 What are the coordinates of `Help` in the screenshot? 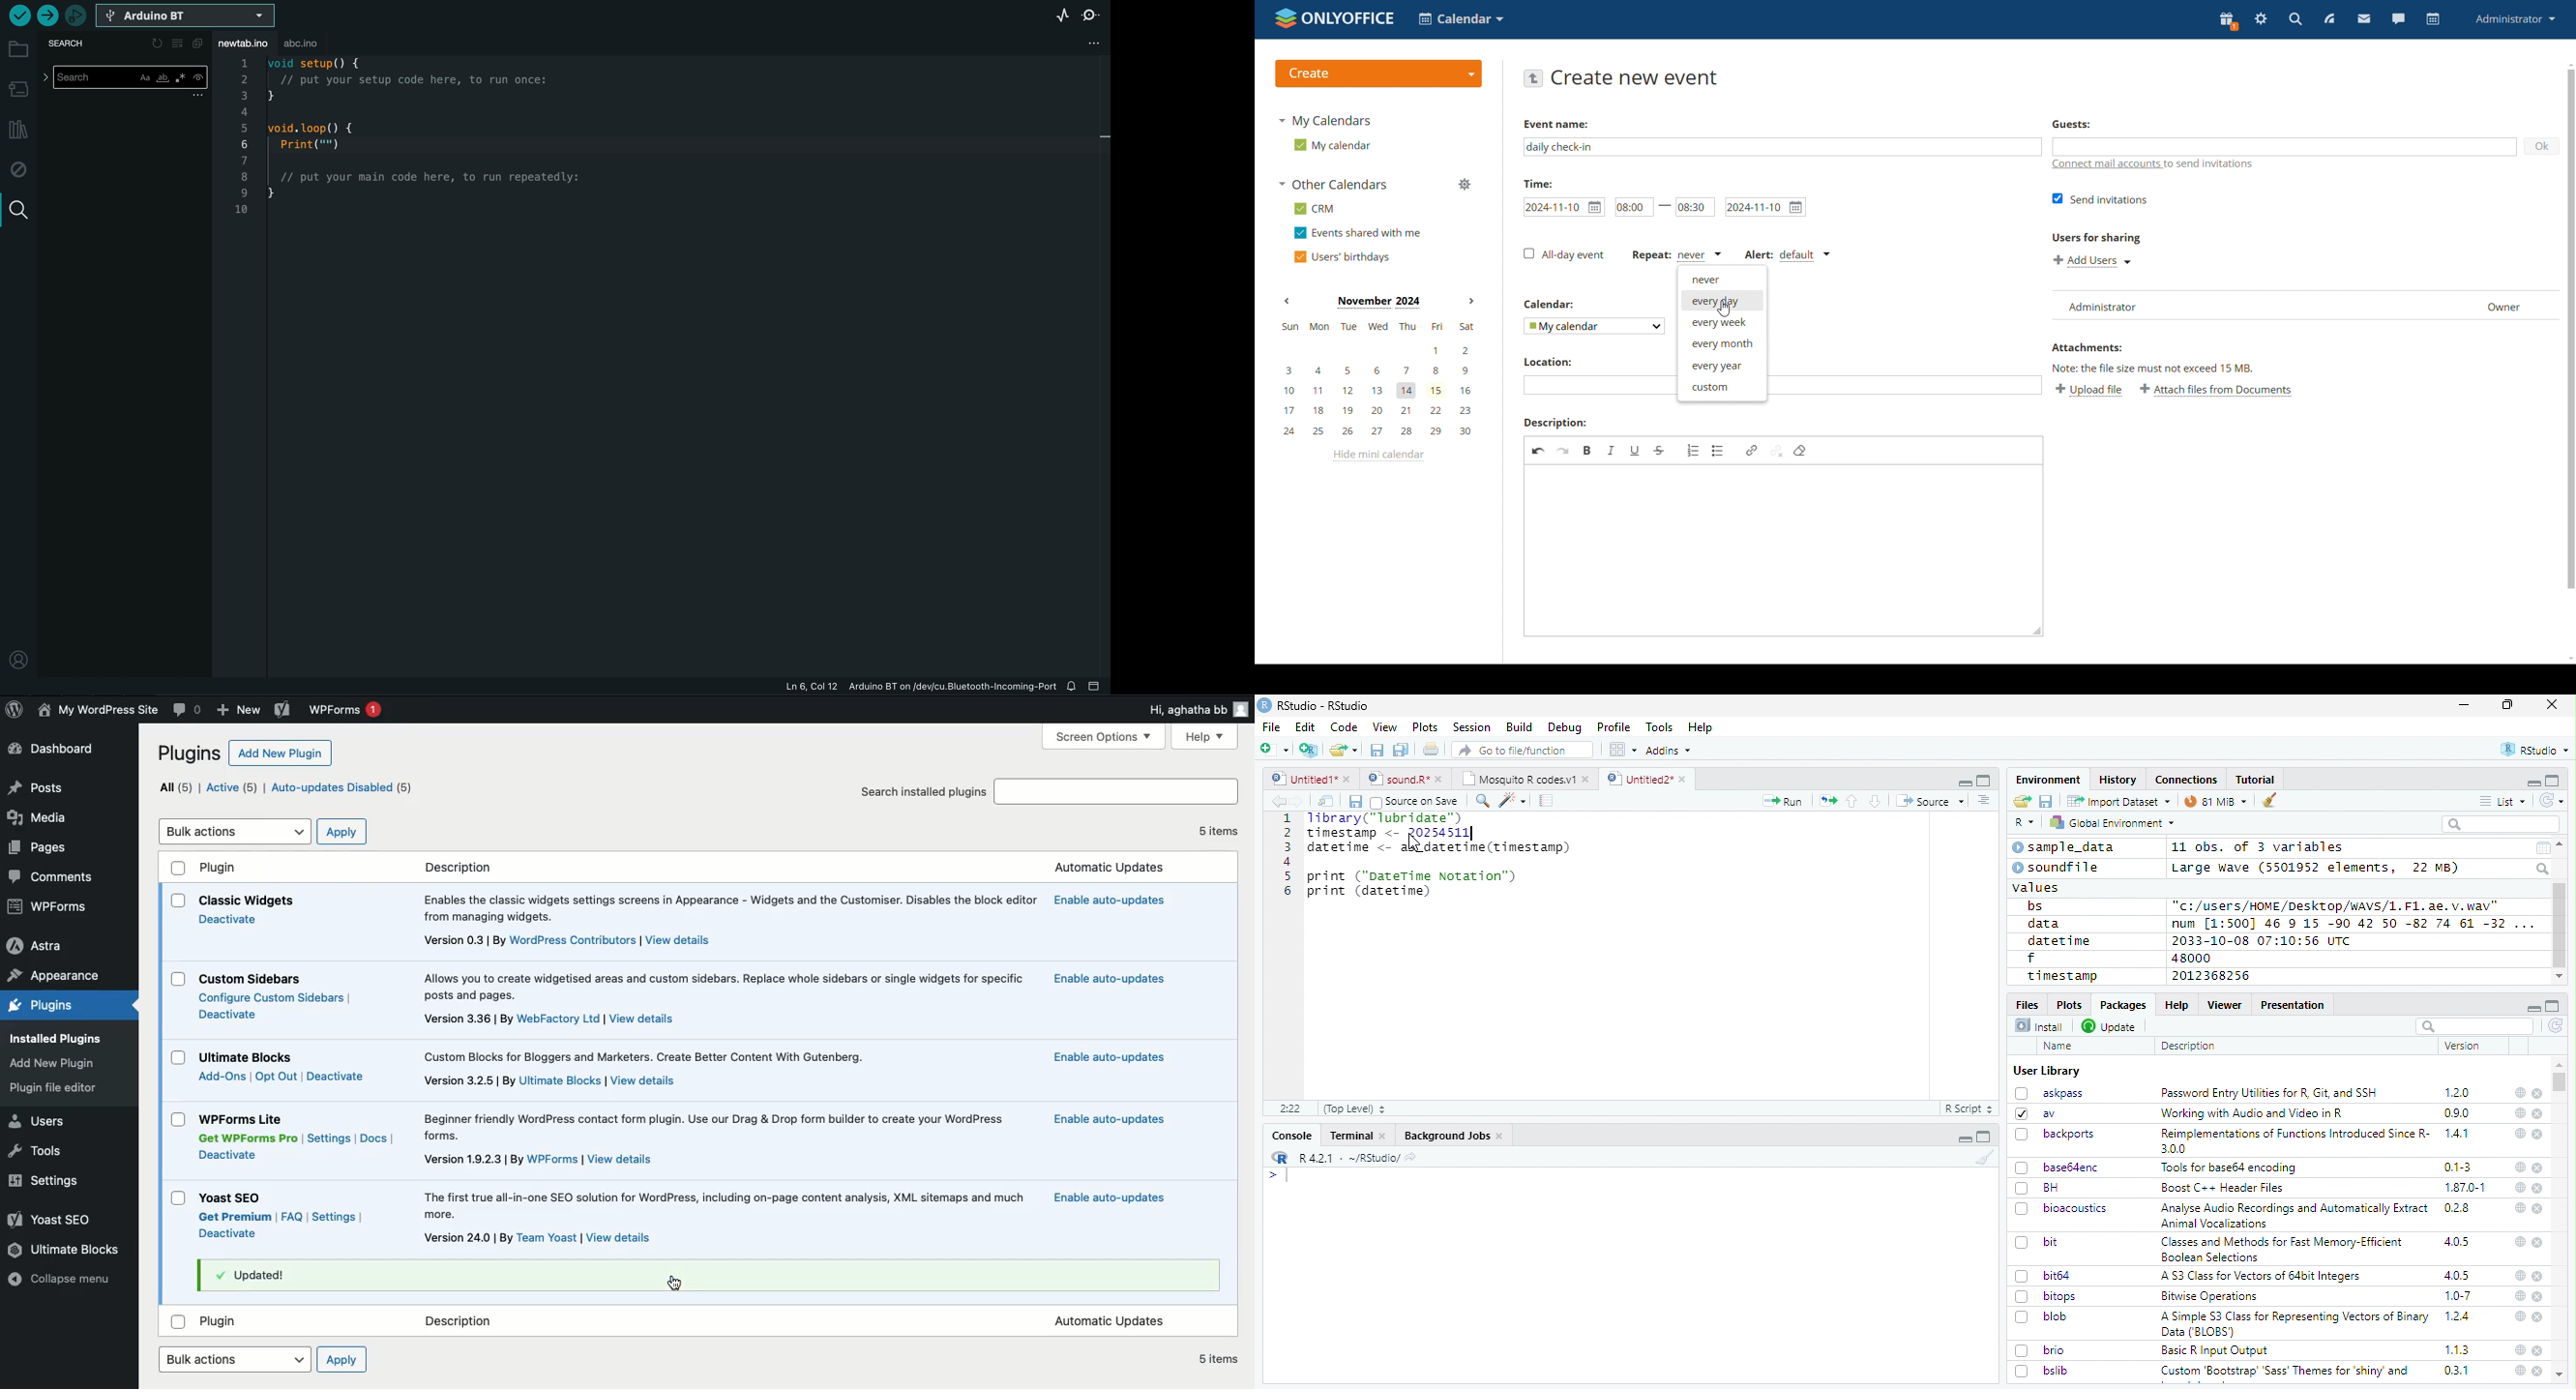 It's located at (1701, 728).